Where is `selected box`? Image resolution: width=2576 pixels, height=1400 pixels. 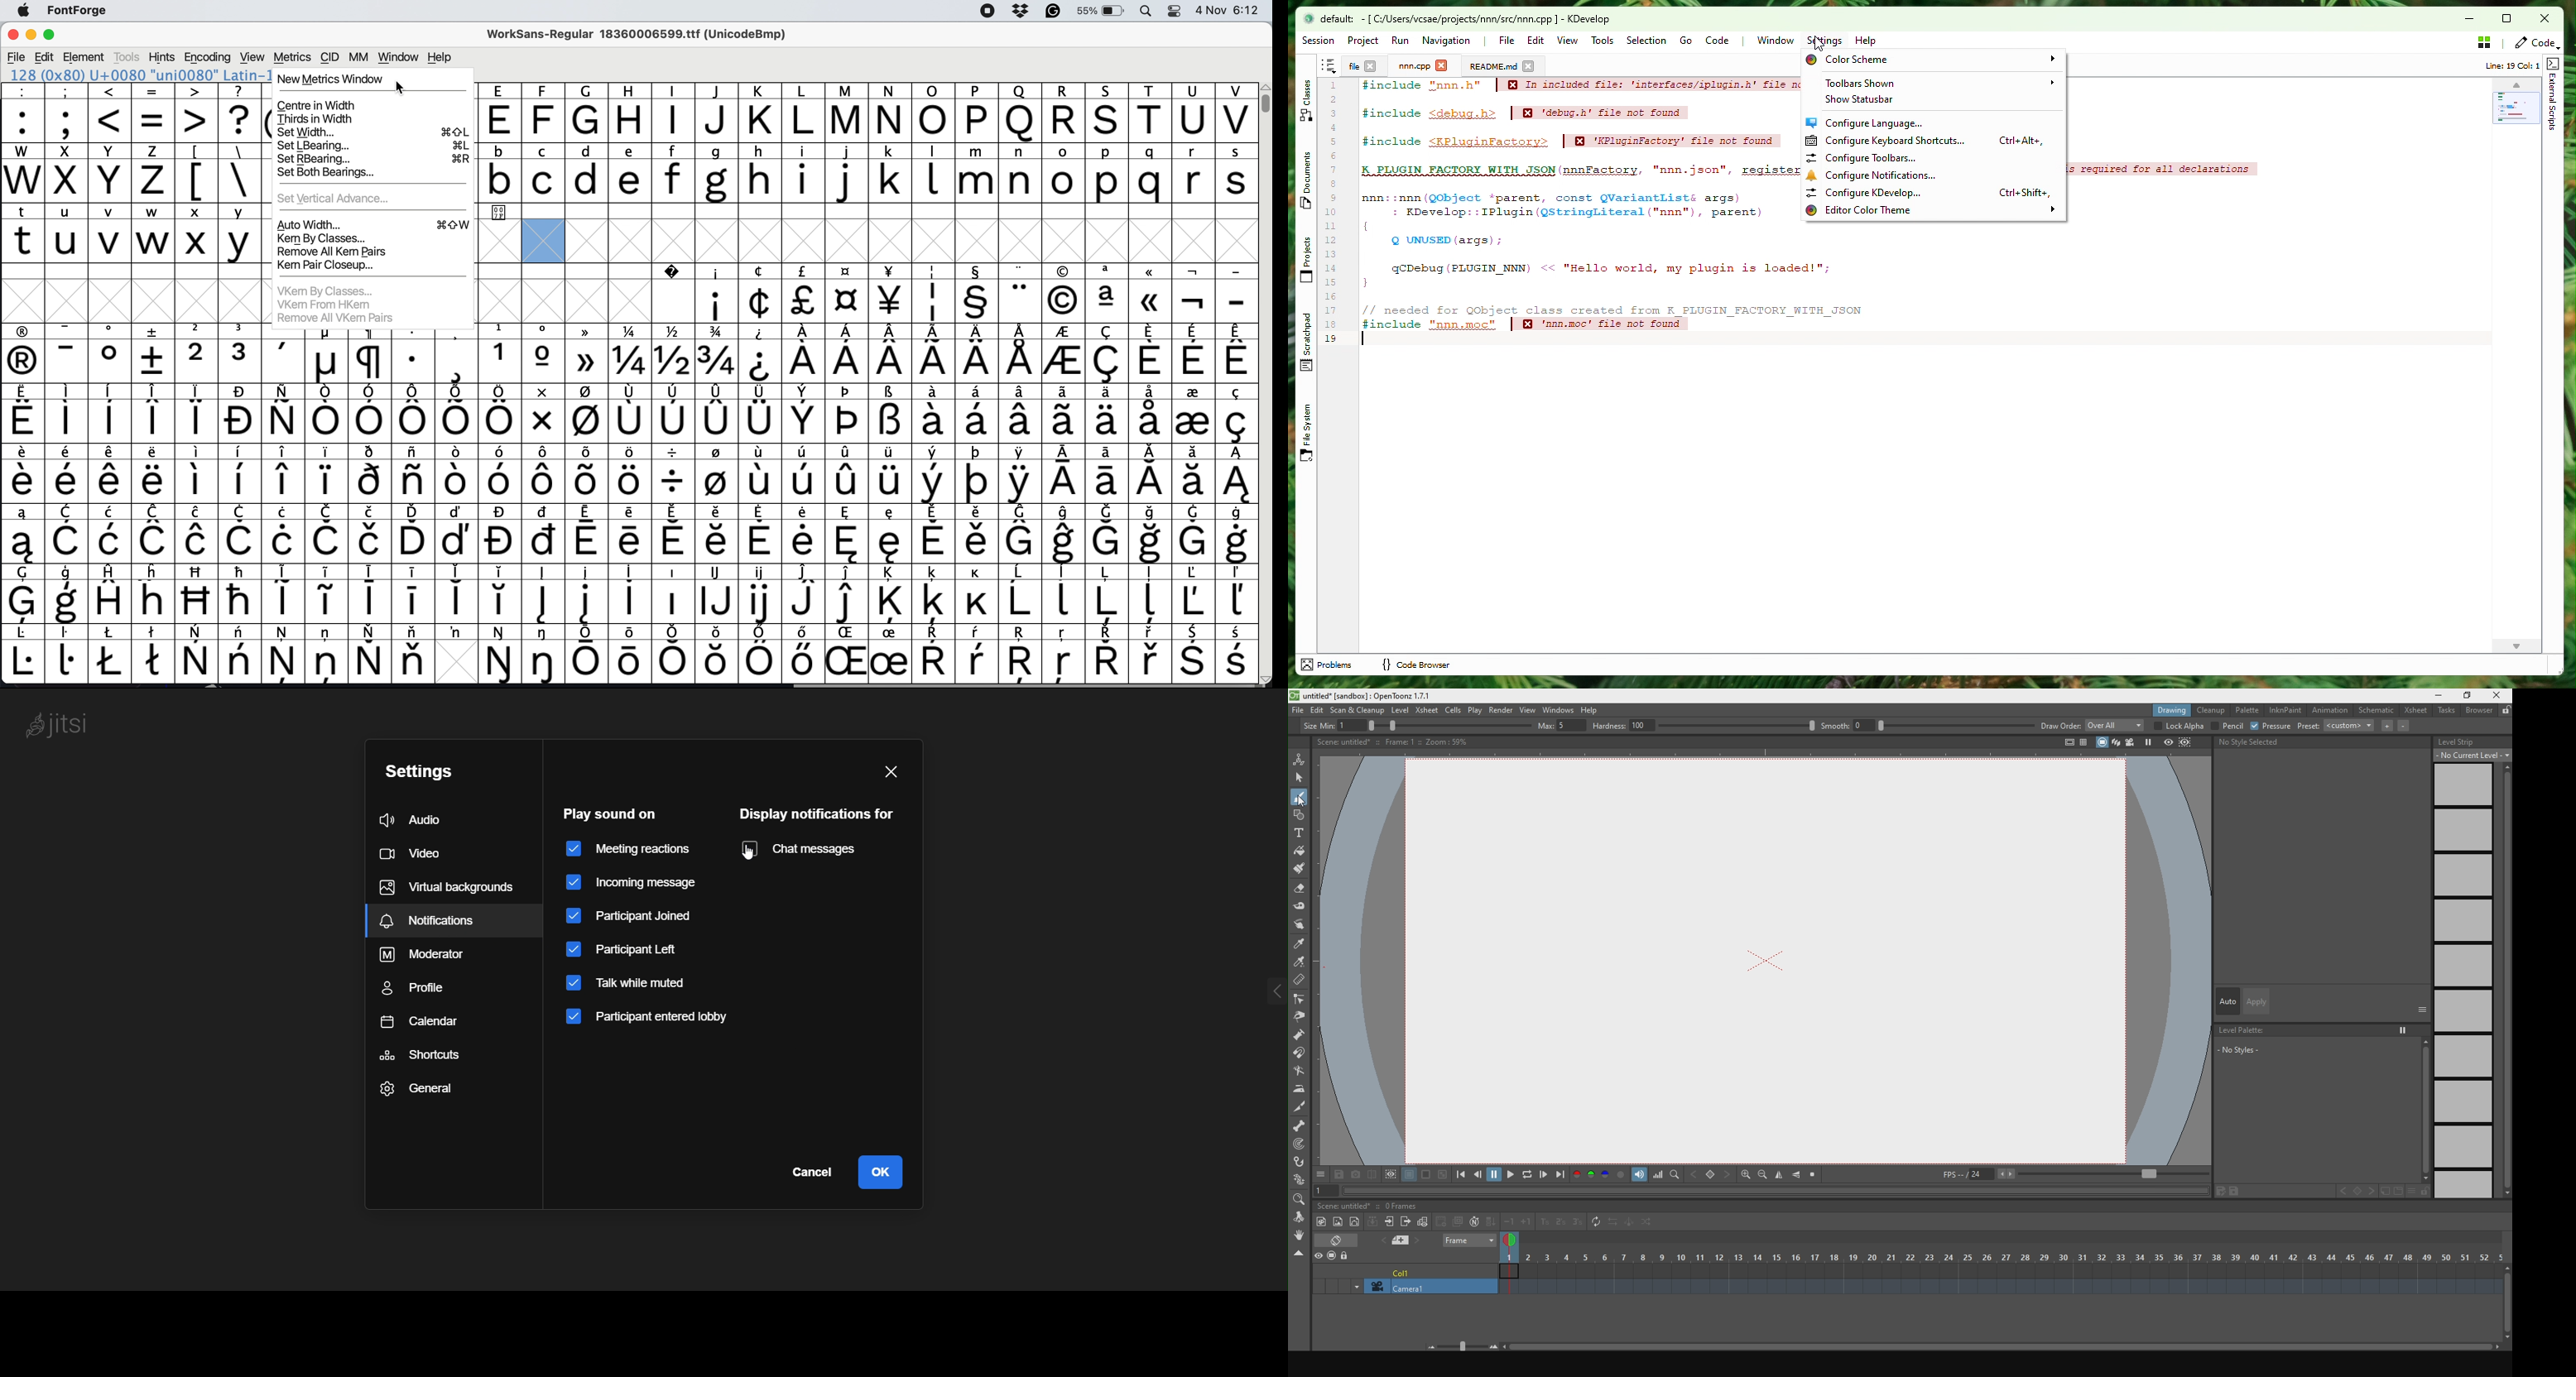 selected box is located at coordinates (546, 240).